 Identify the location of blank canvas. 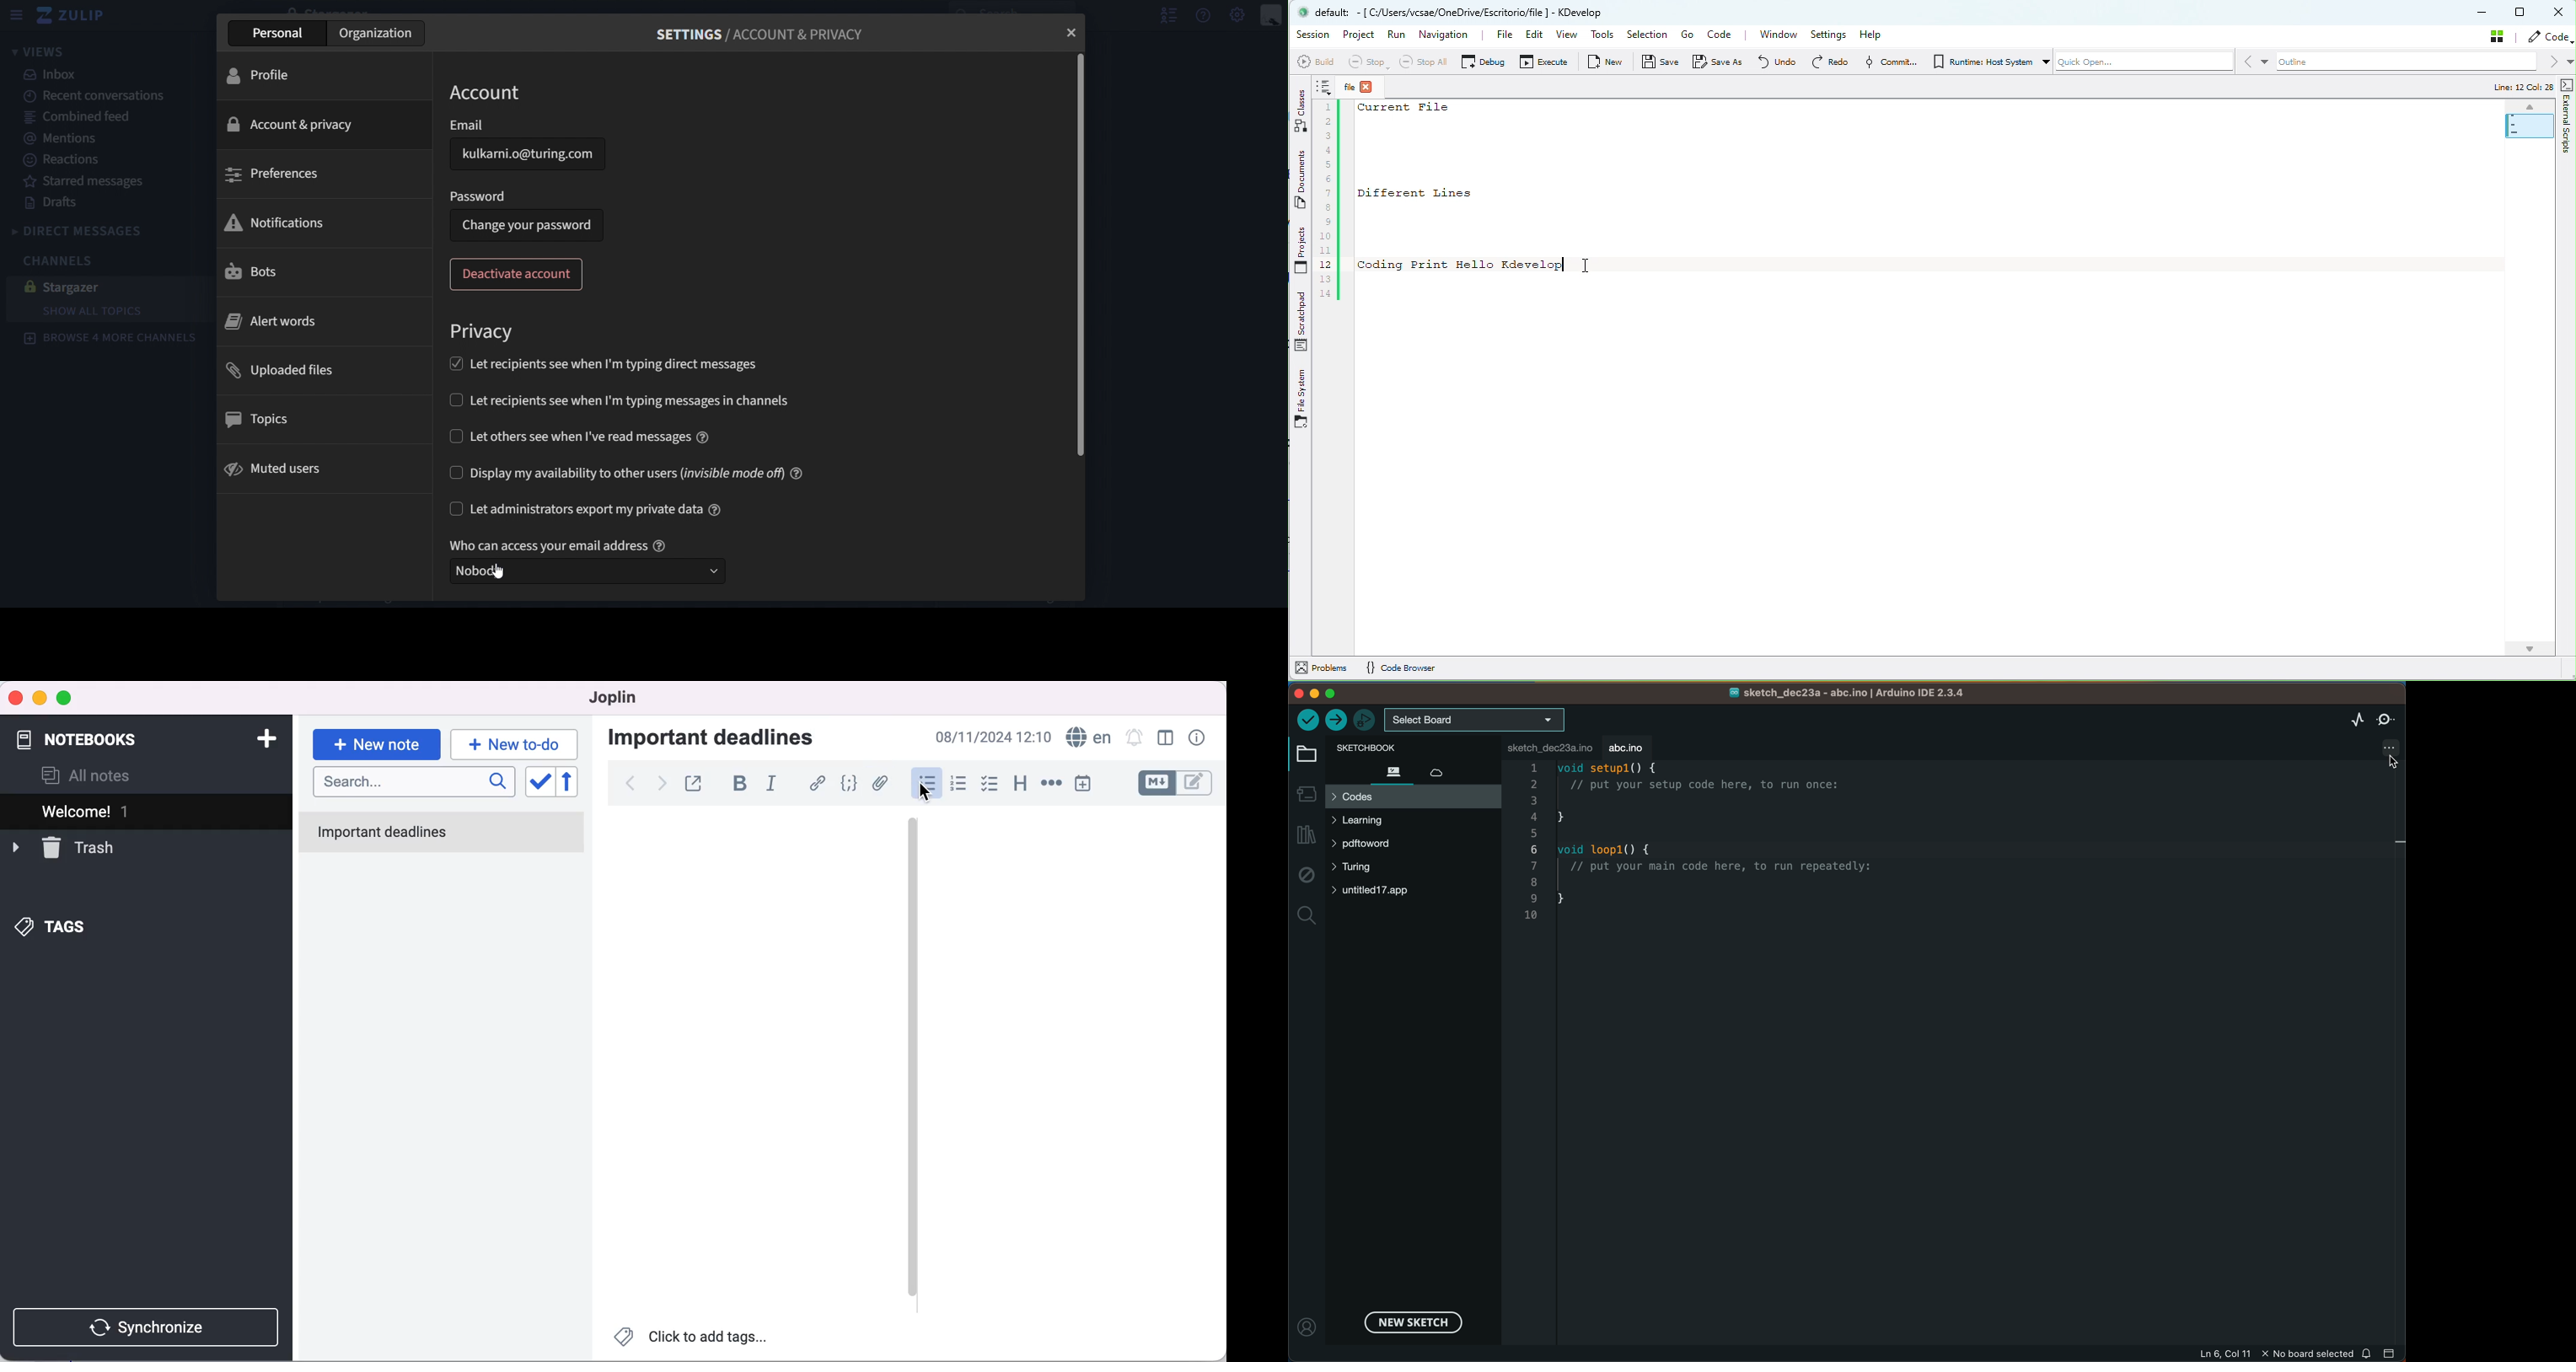
(738, 1063).